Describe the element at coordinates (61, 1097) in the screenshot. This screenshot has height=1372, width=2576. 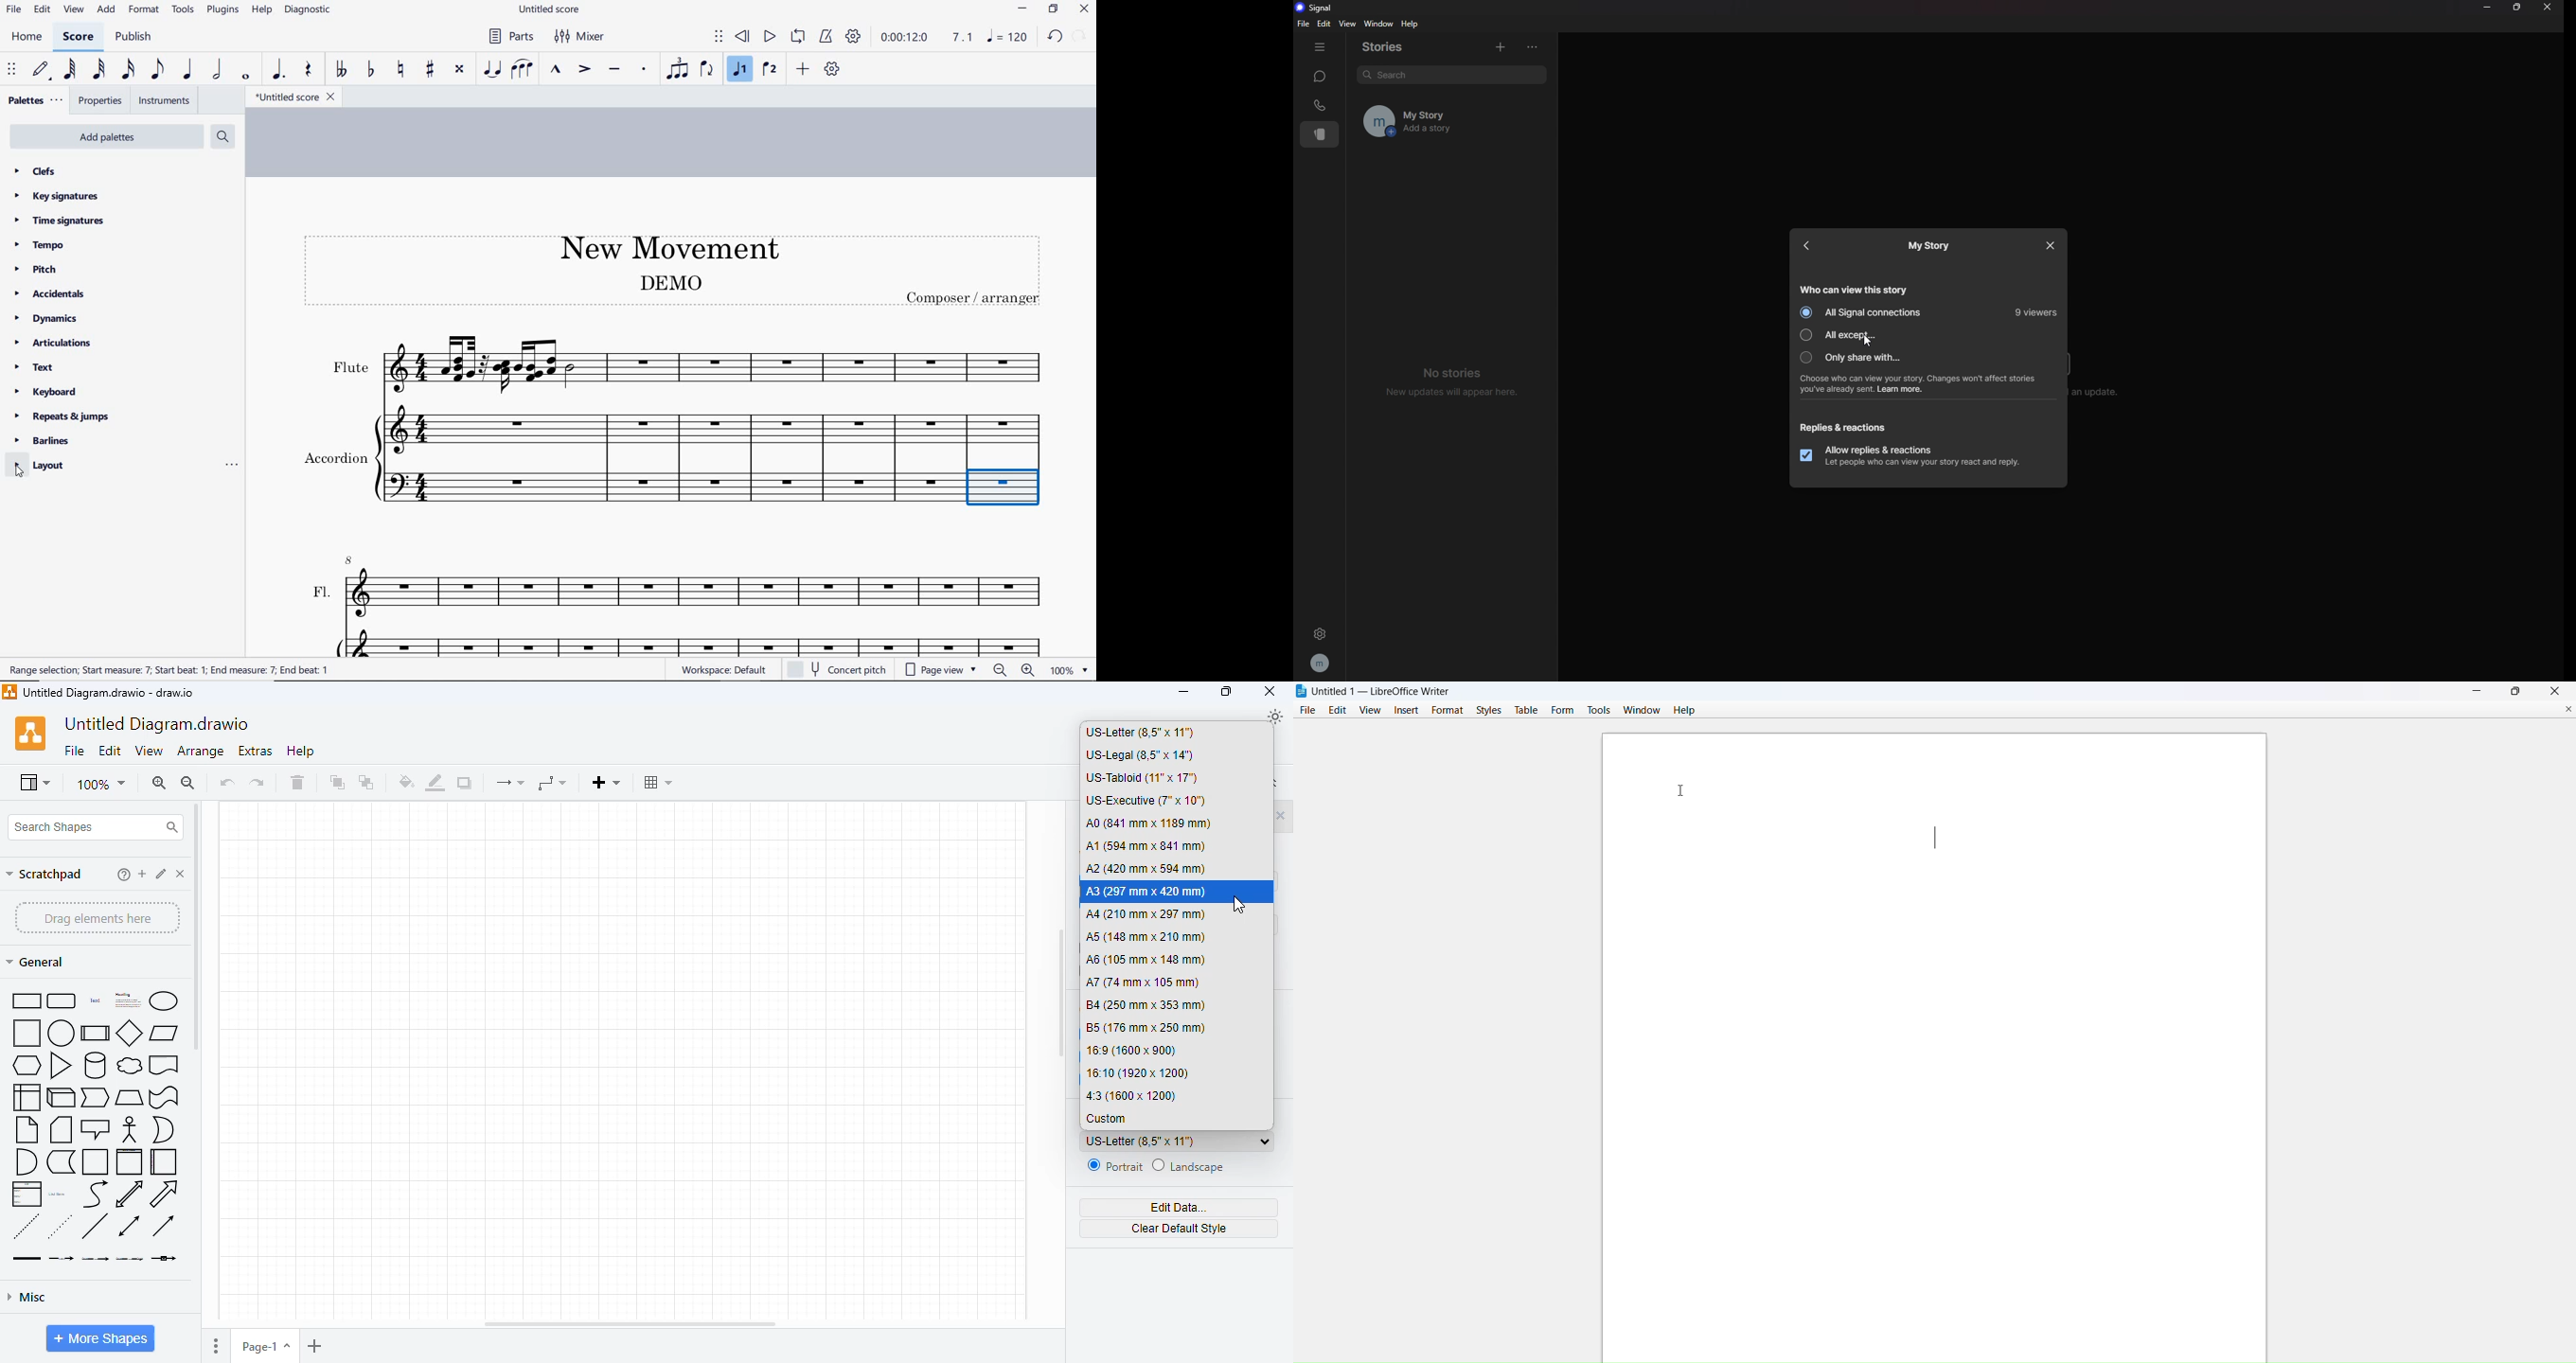
I see `cube` at that location.